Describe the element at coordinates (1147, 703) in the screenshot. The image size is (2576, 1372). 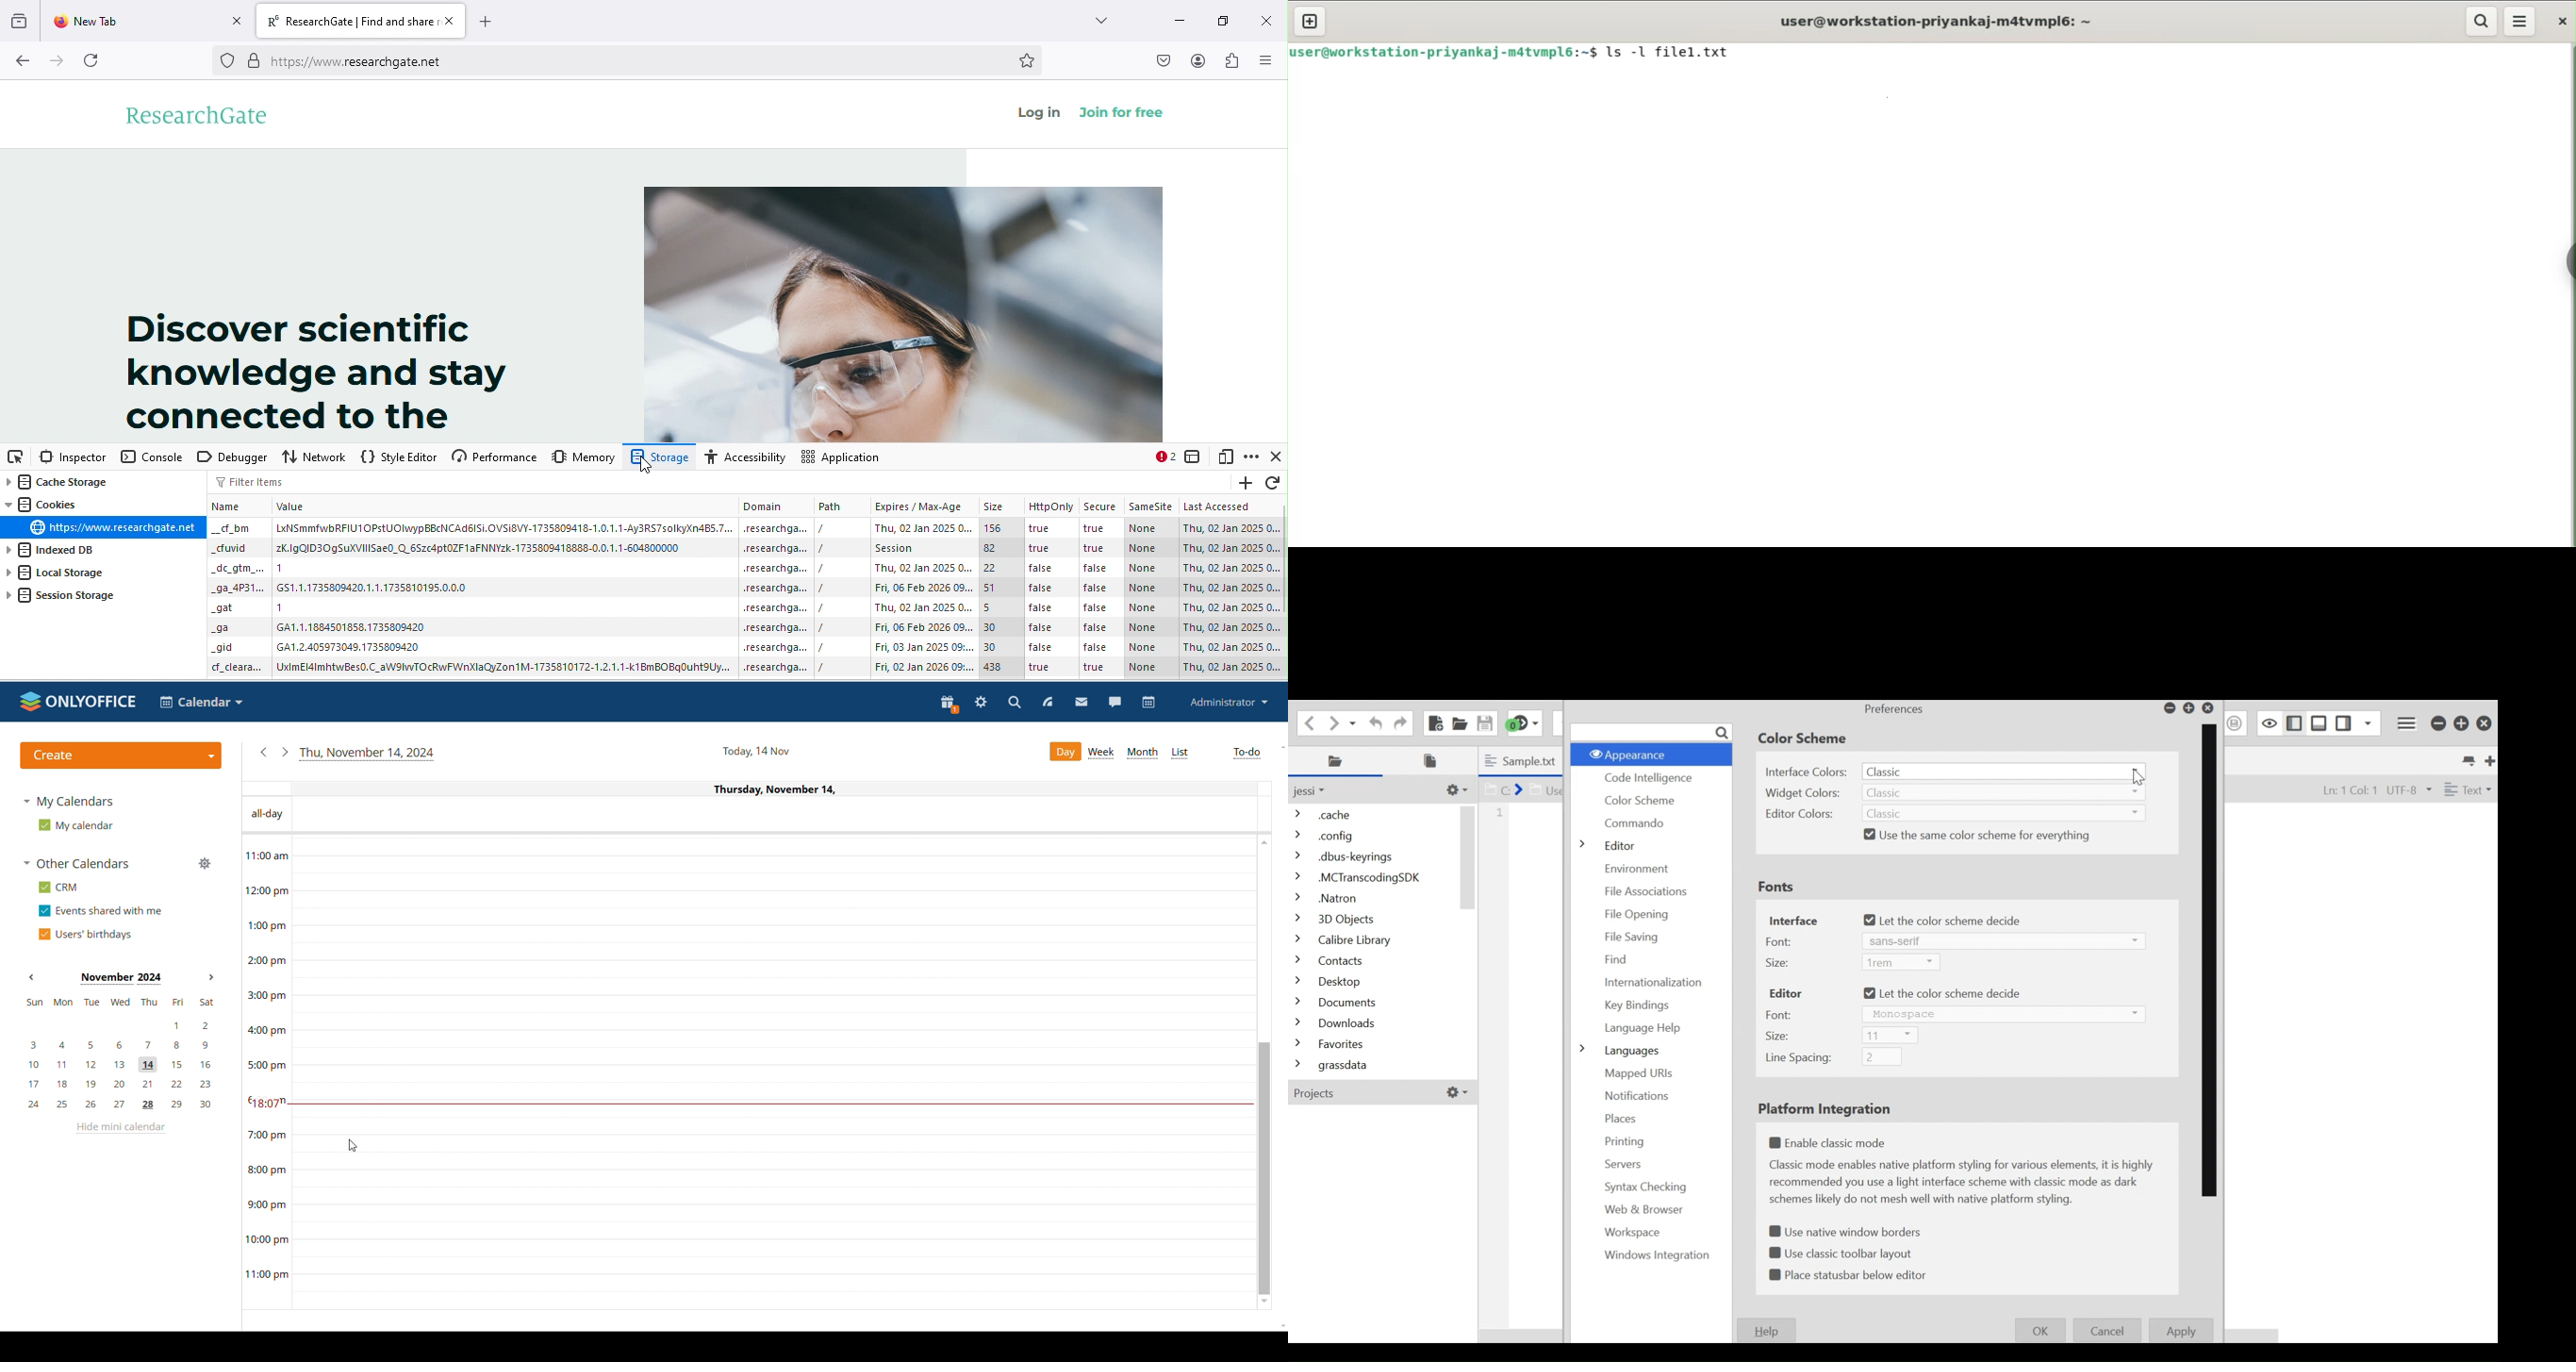
I see `calendar` at that location.